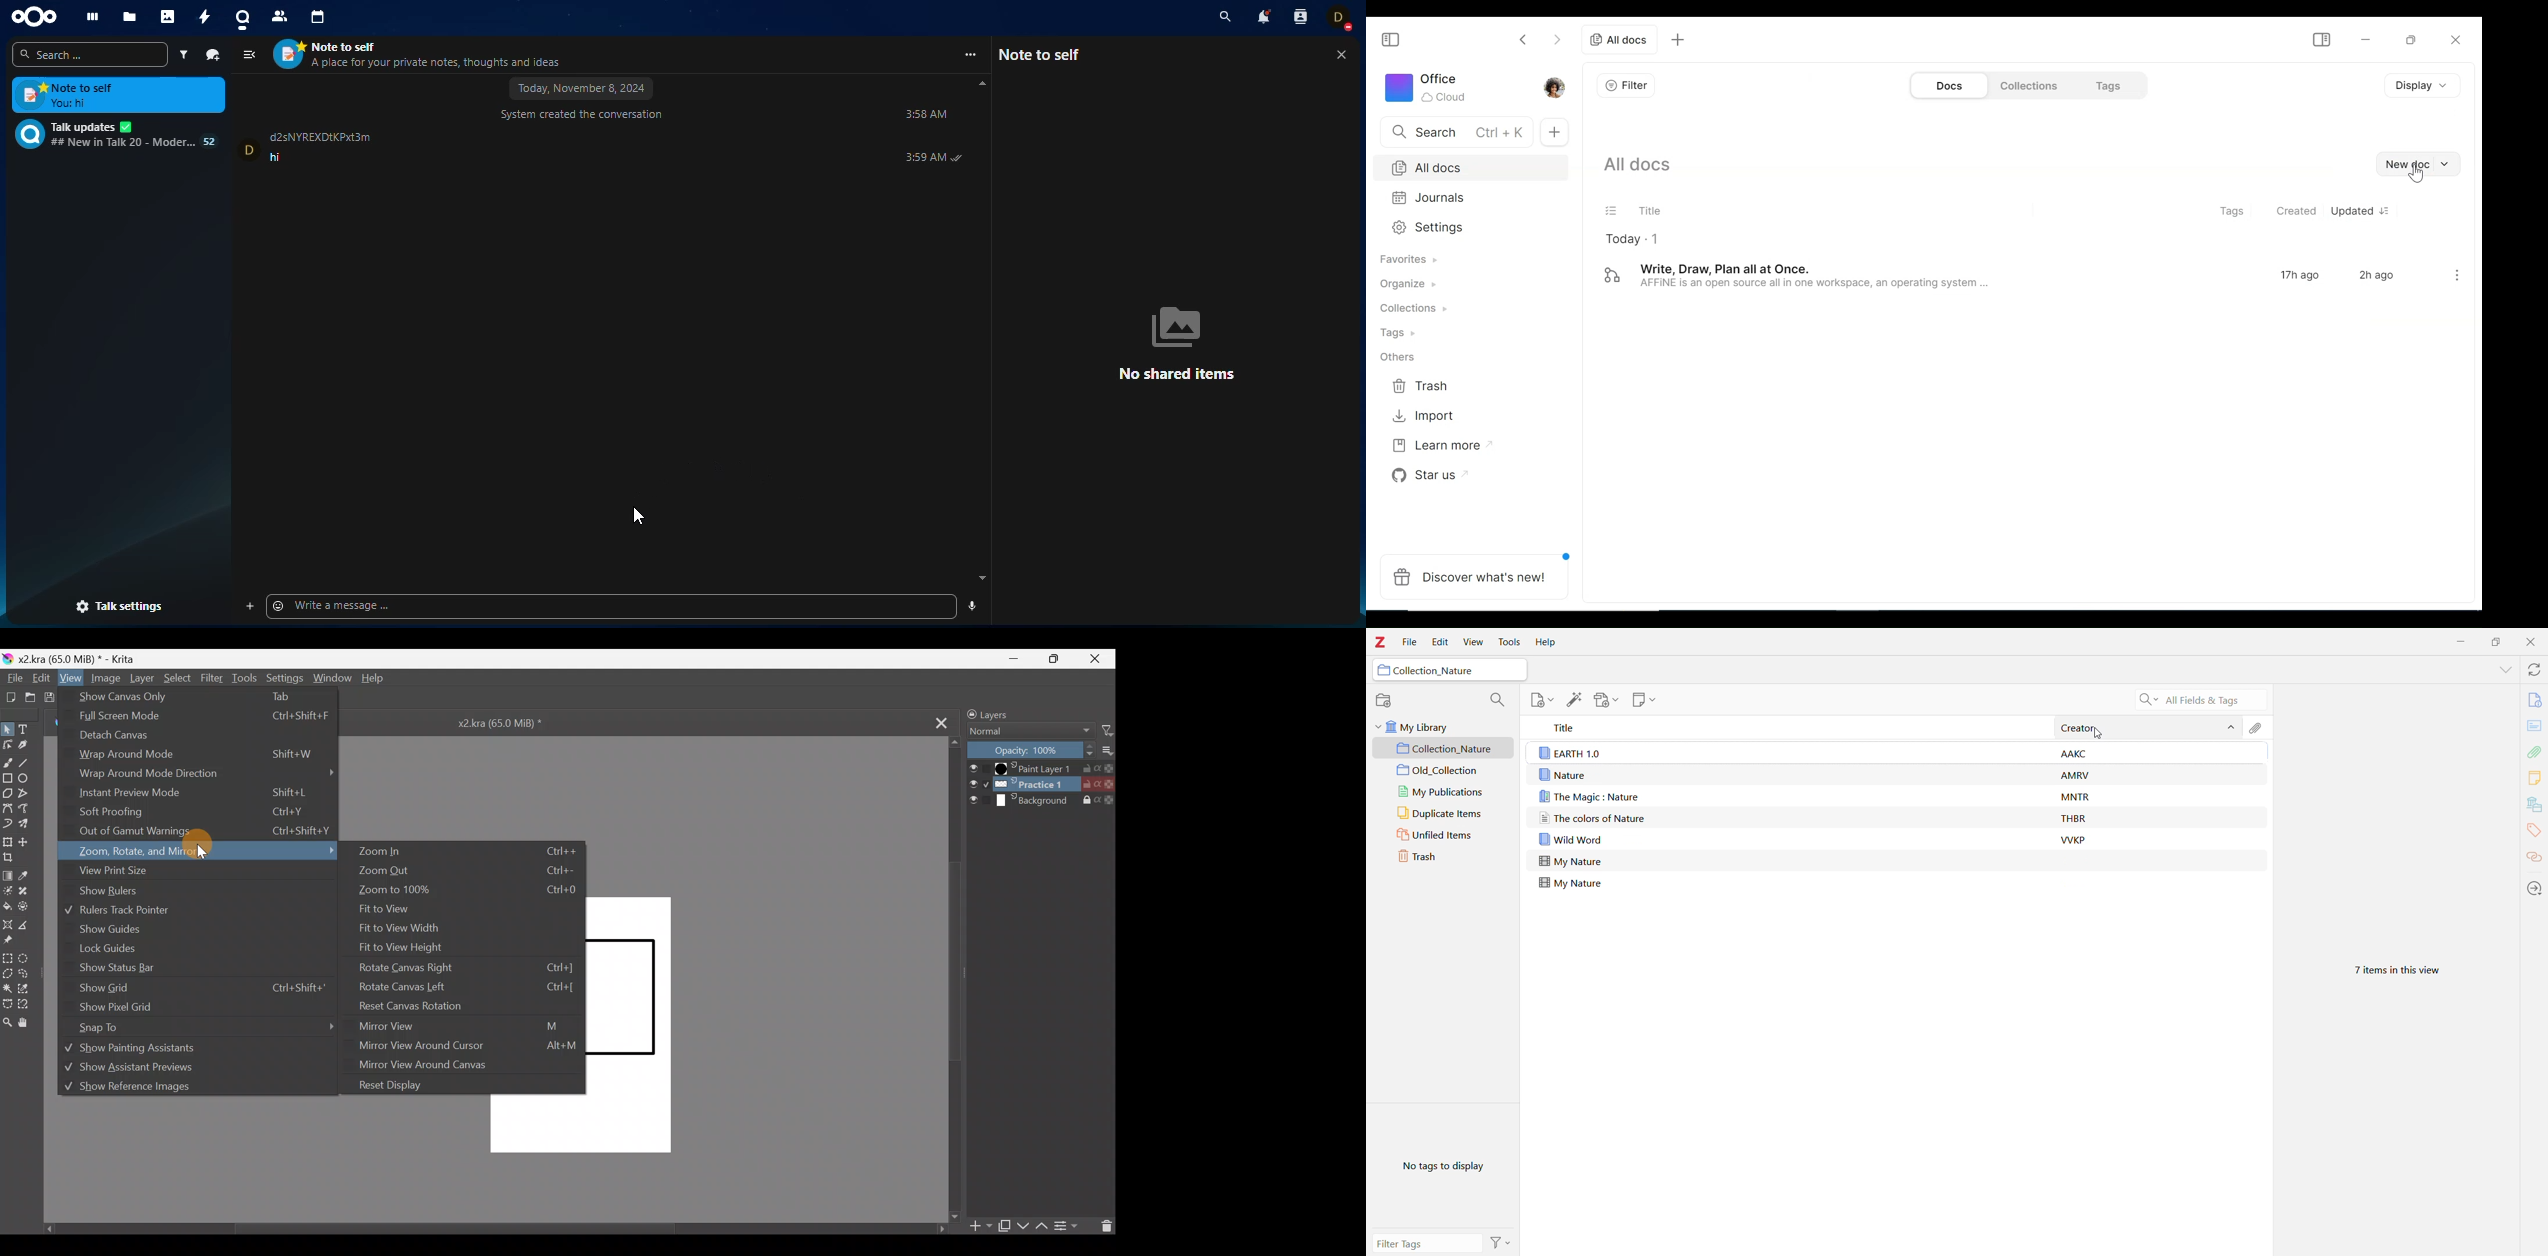 This screenshot has height=1260, width=2548. What do you see at coordinates (2103, 738) in the screenshot?
I see `pointer cursor` at bounding box center [2103, 738].